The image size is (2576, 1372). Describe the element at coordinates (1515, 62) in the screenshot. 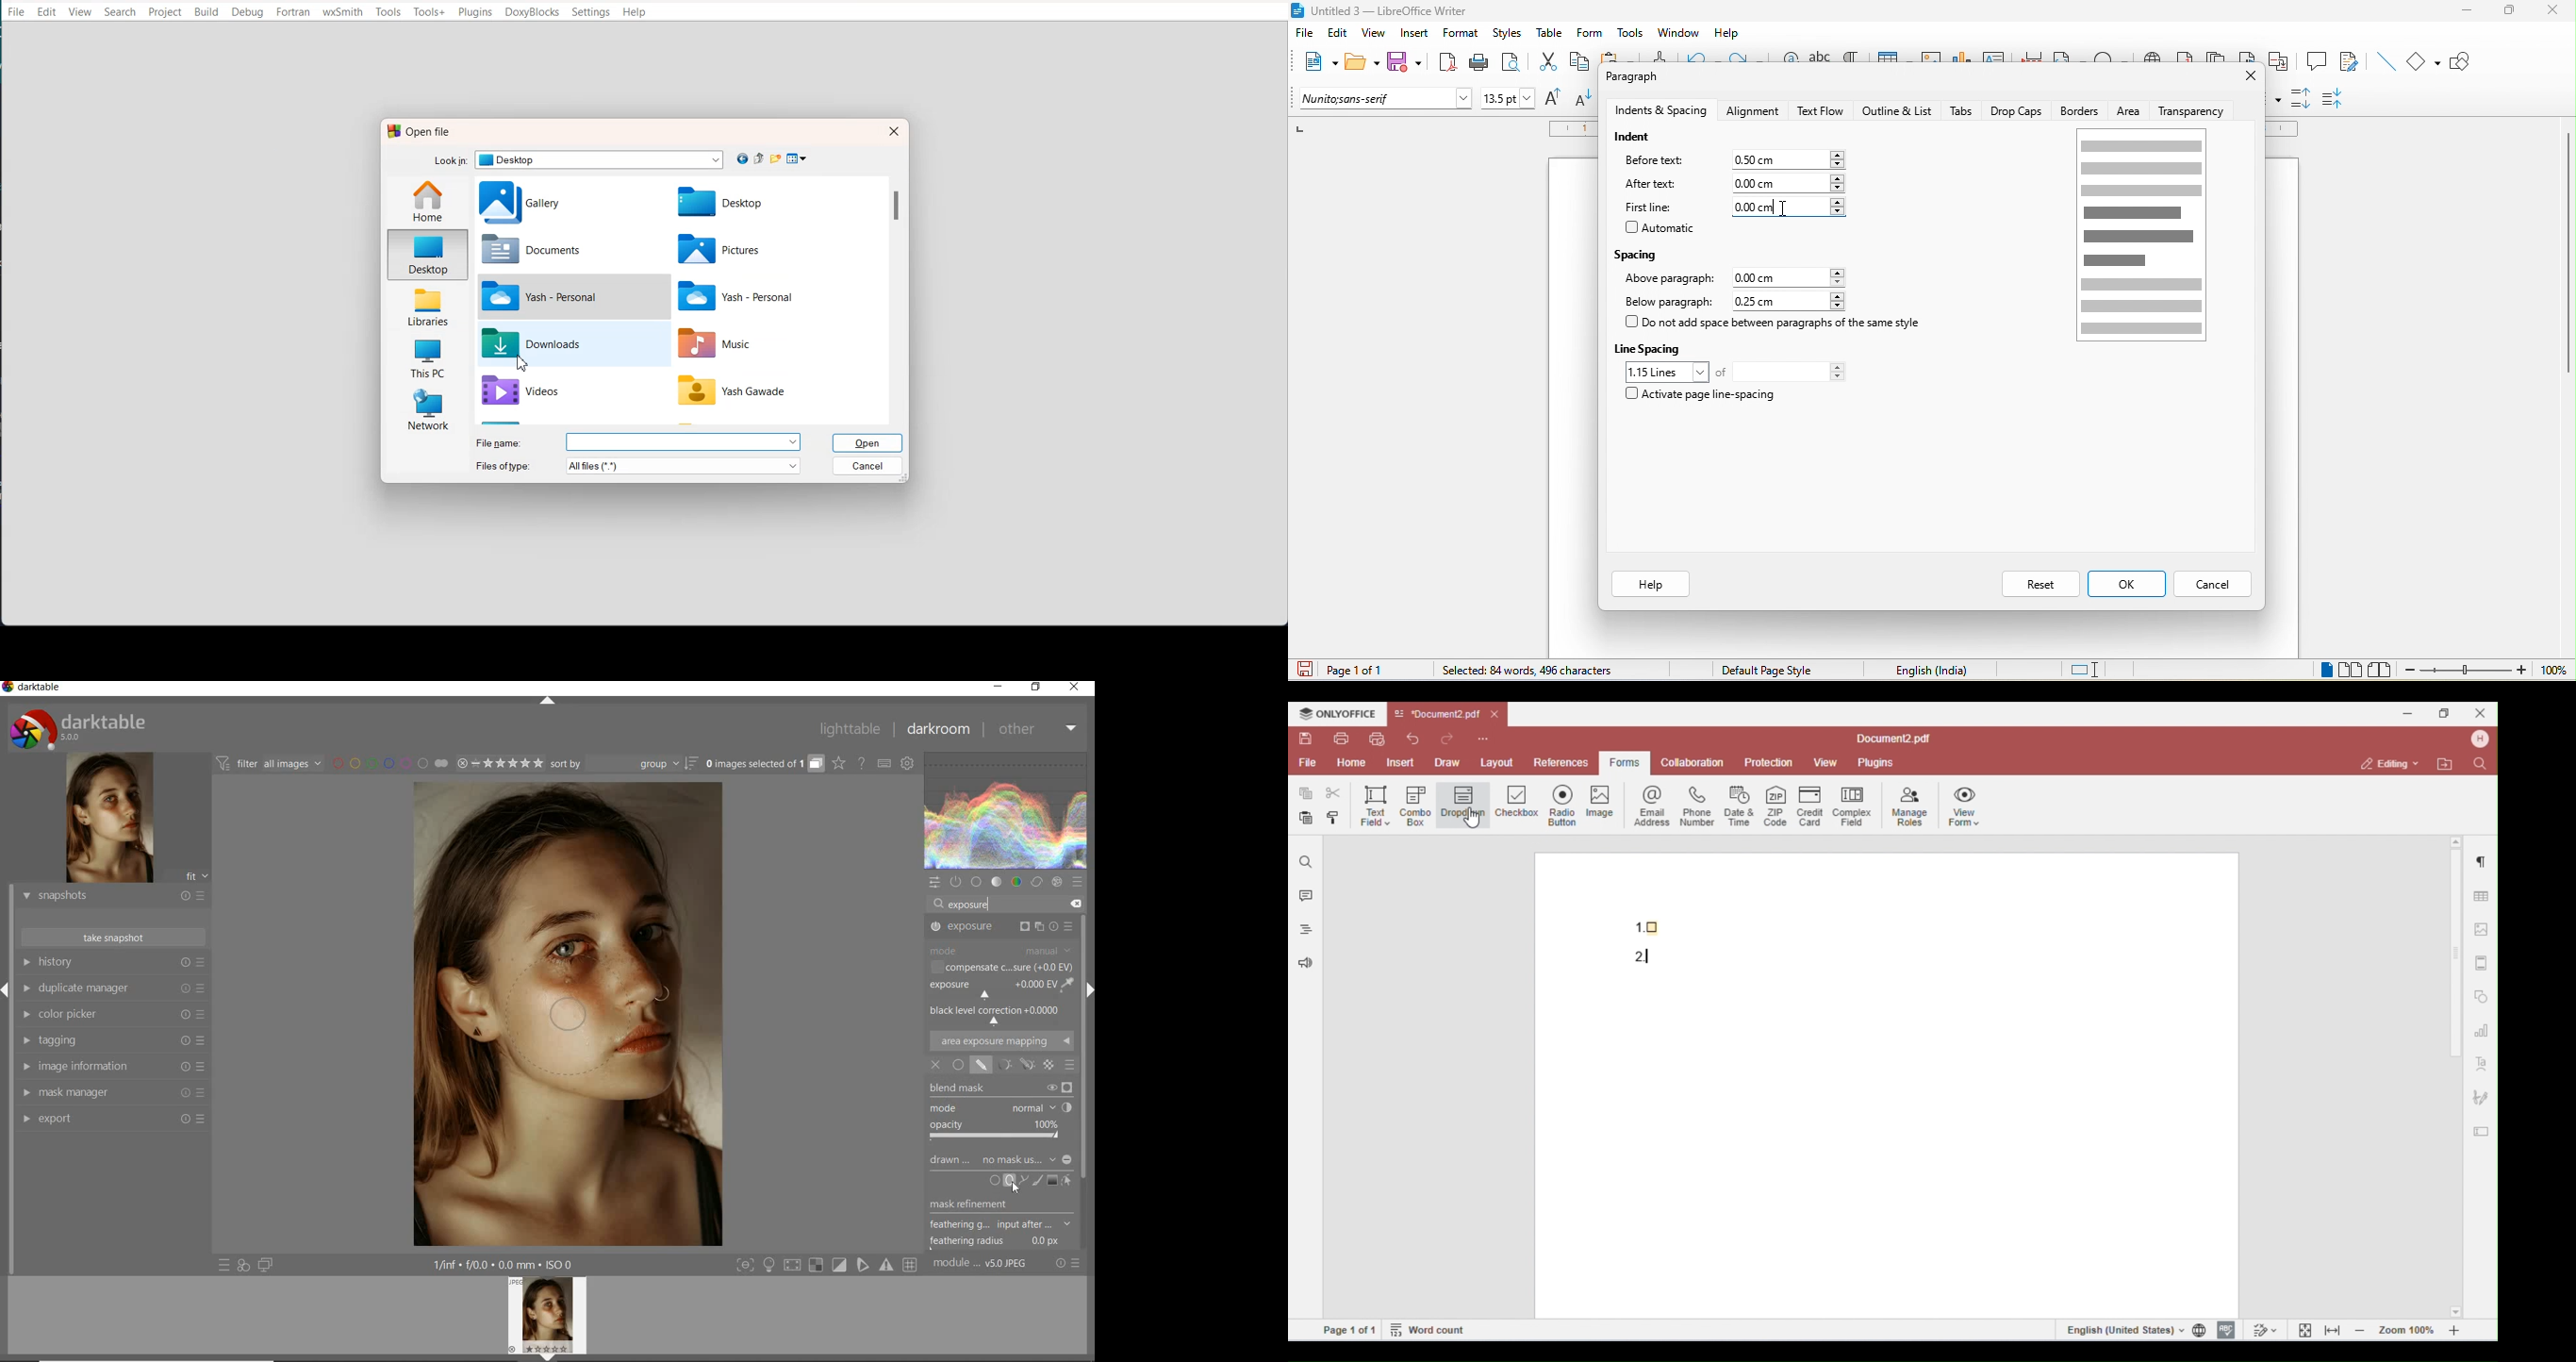

I see `print preview` at that location.